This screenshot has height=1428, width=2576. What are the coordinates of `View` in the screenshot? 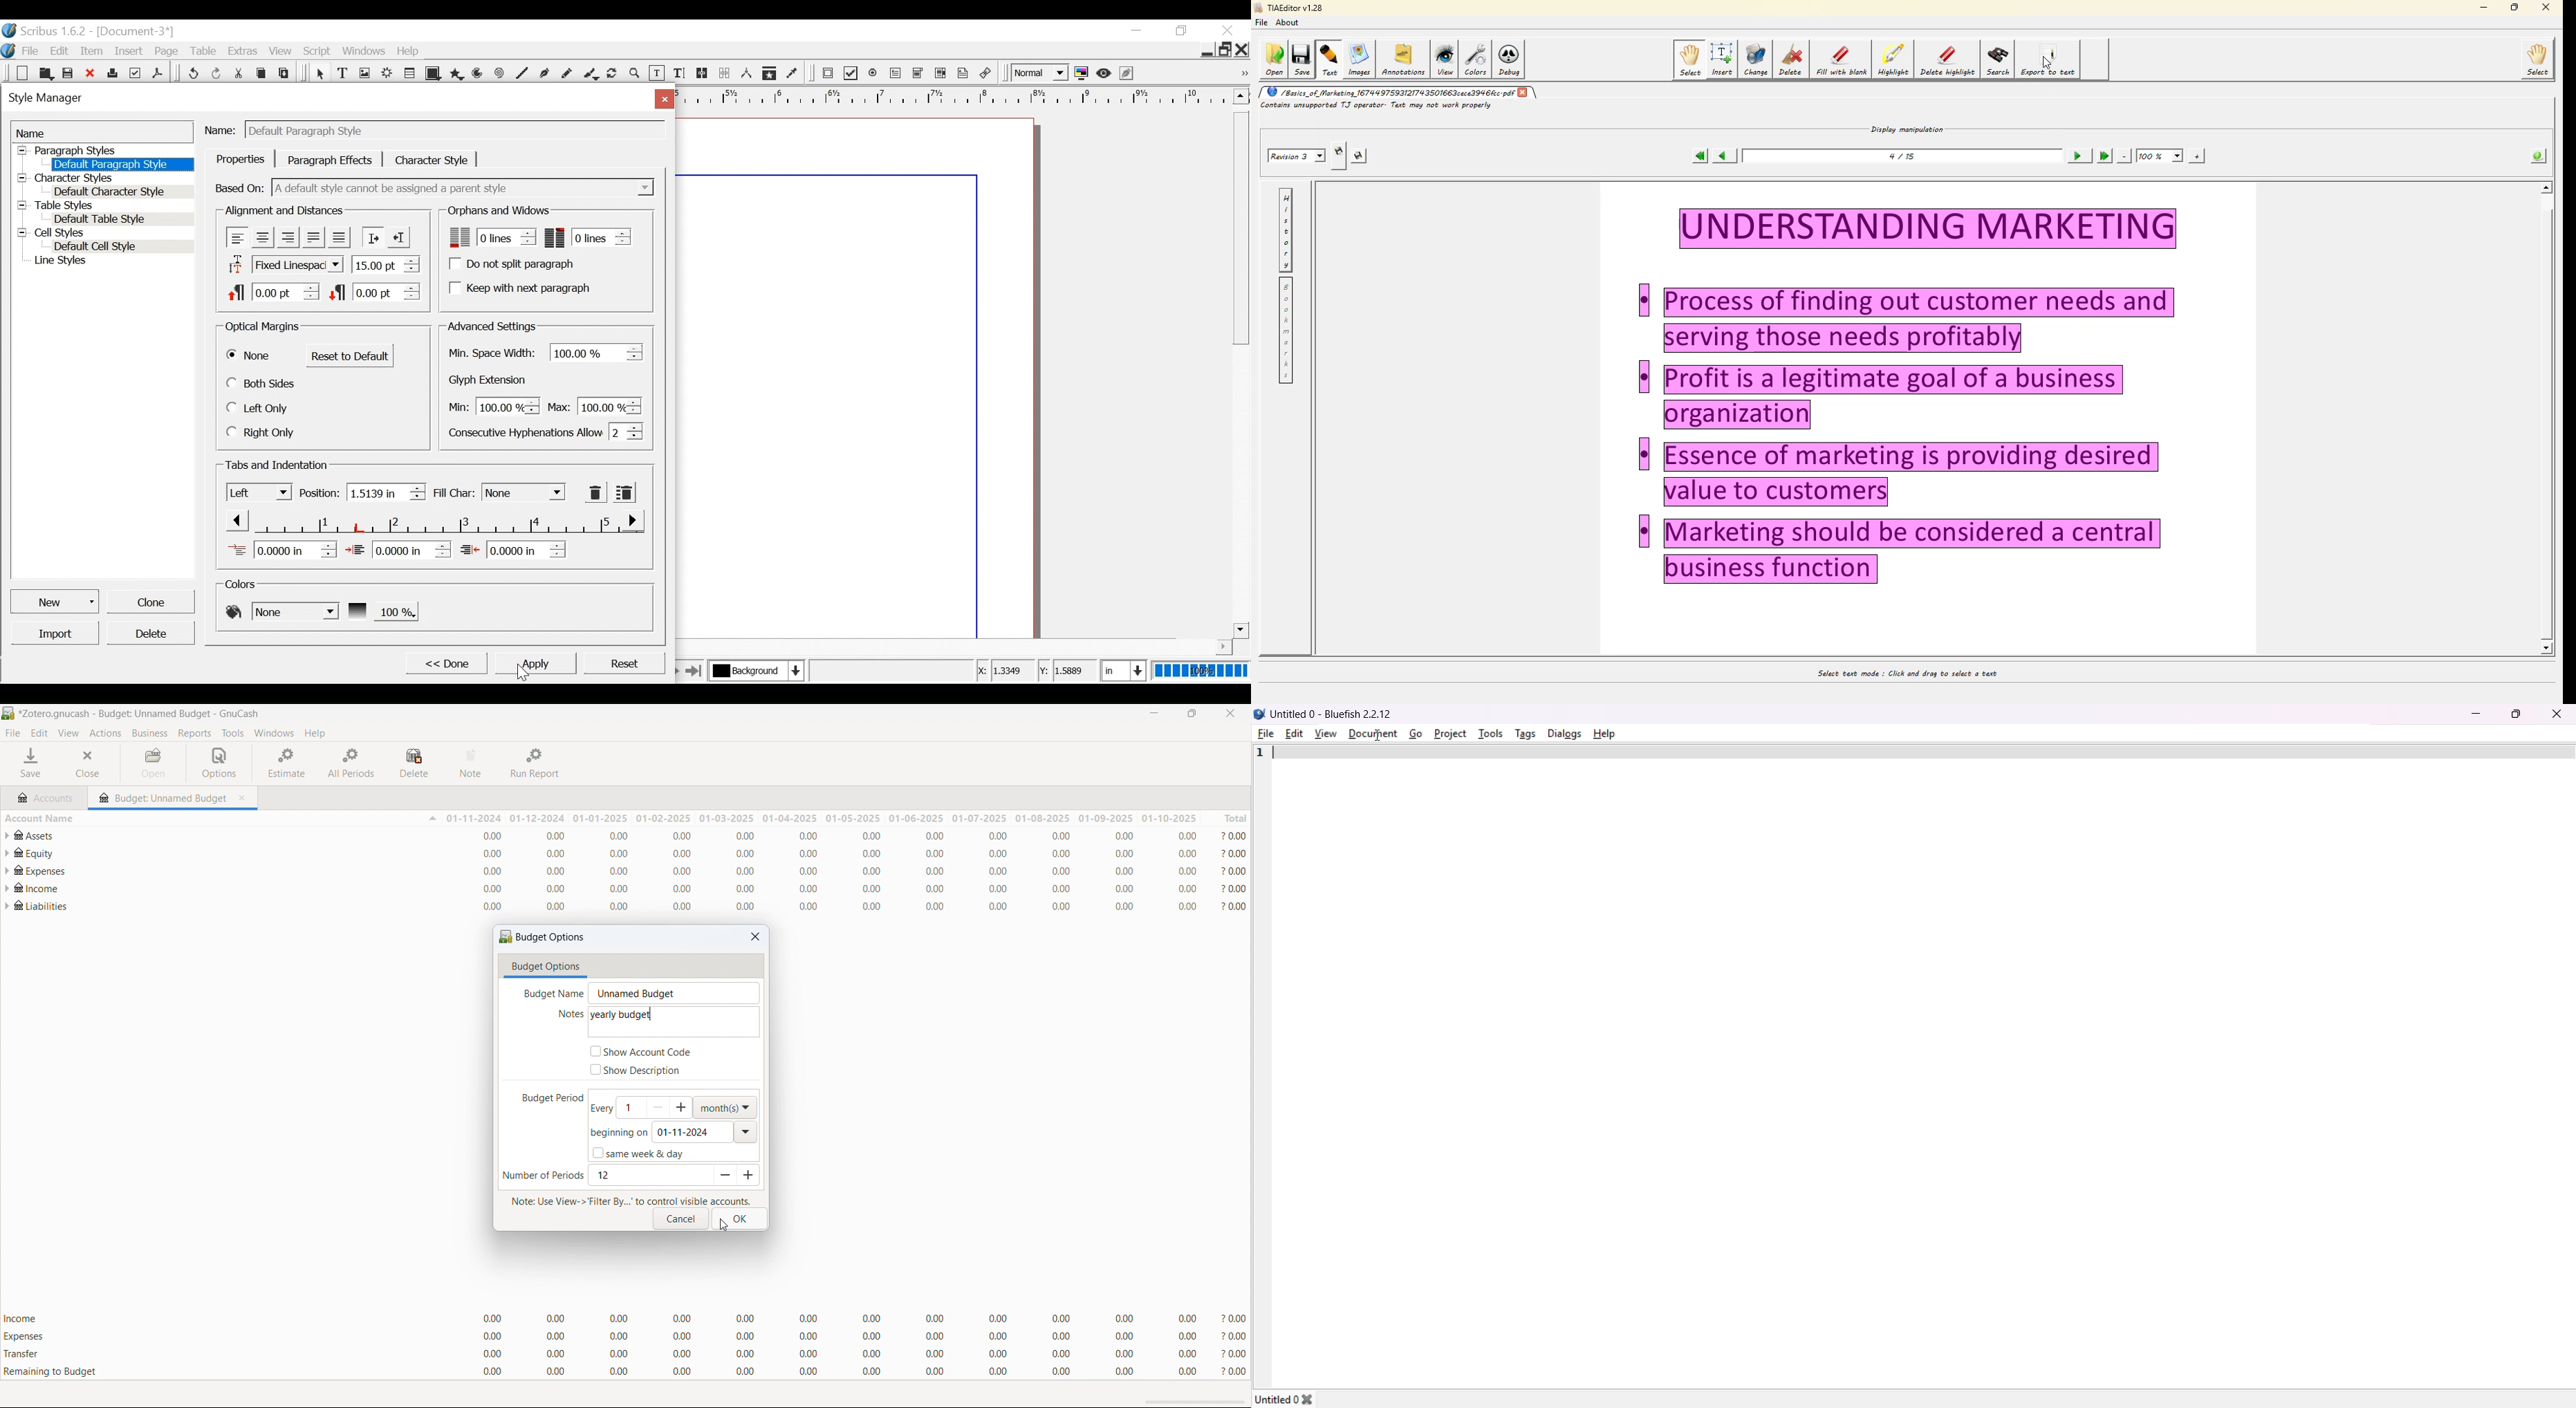 It's located at (281, 51).